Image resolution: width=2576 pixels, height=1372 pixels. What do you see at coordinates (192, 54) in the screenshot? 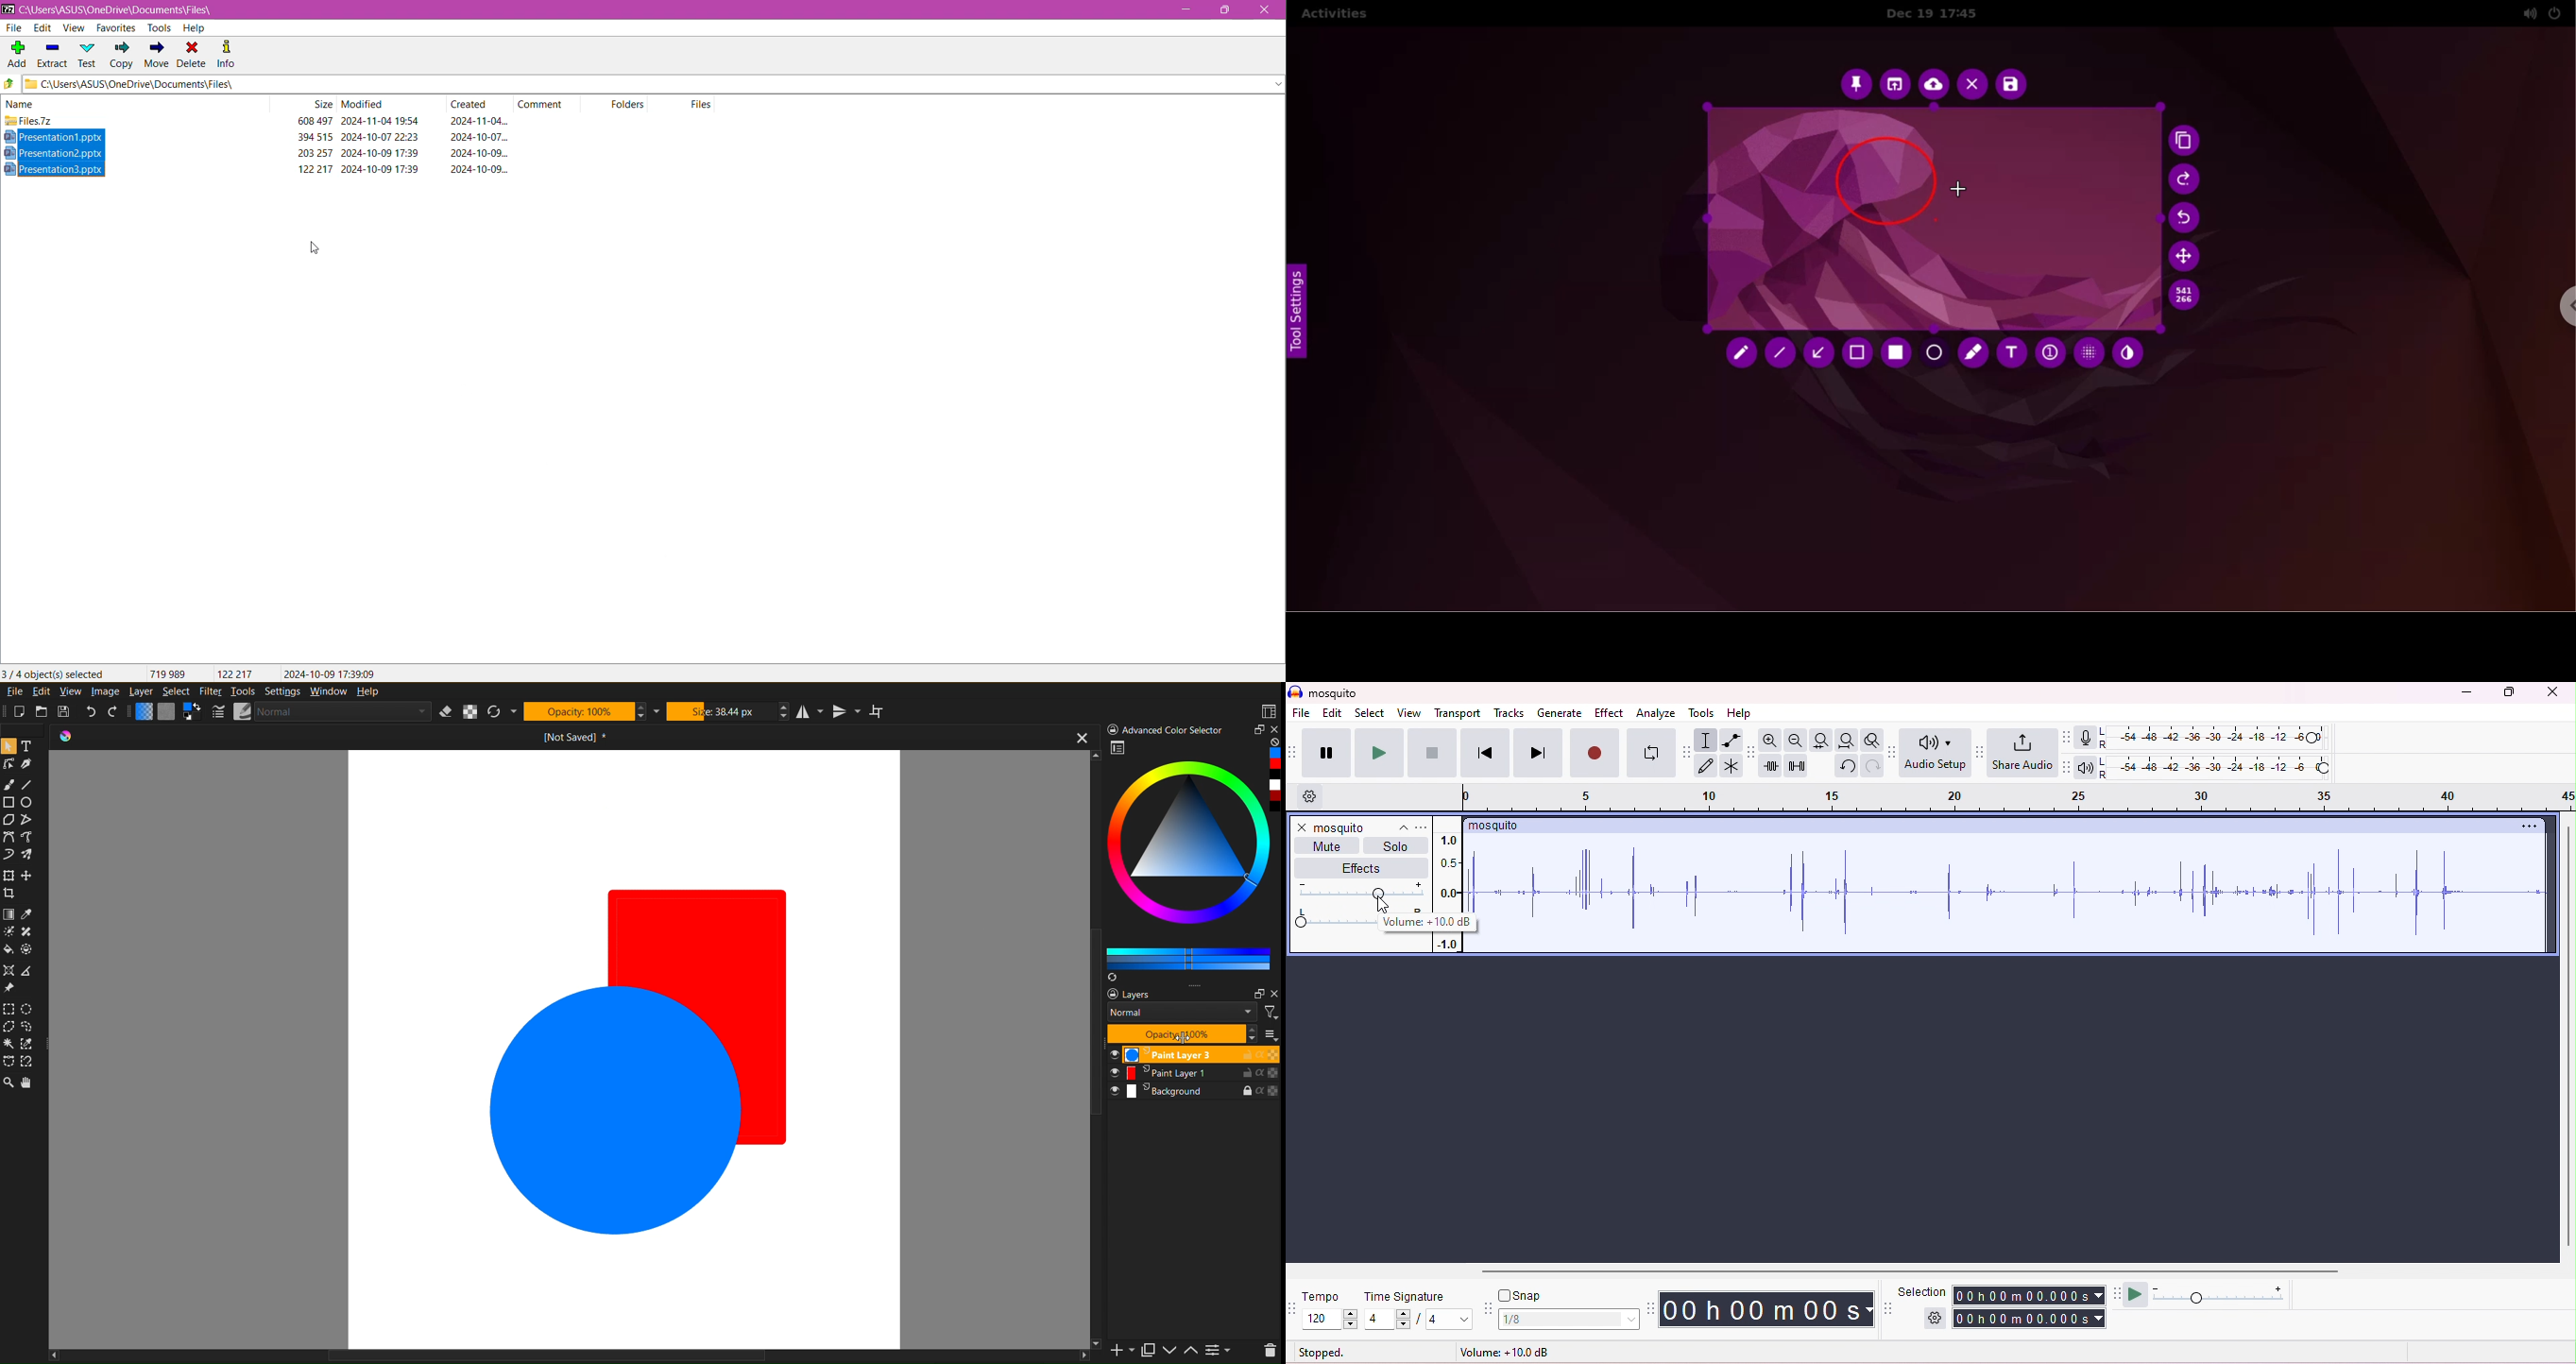
I see `Delete` at bounding box center [192, 54].